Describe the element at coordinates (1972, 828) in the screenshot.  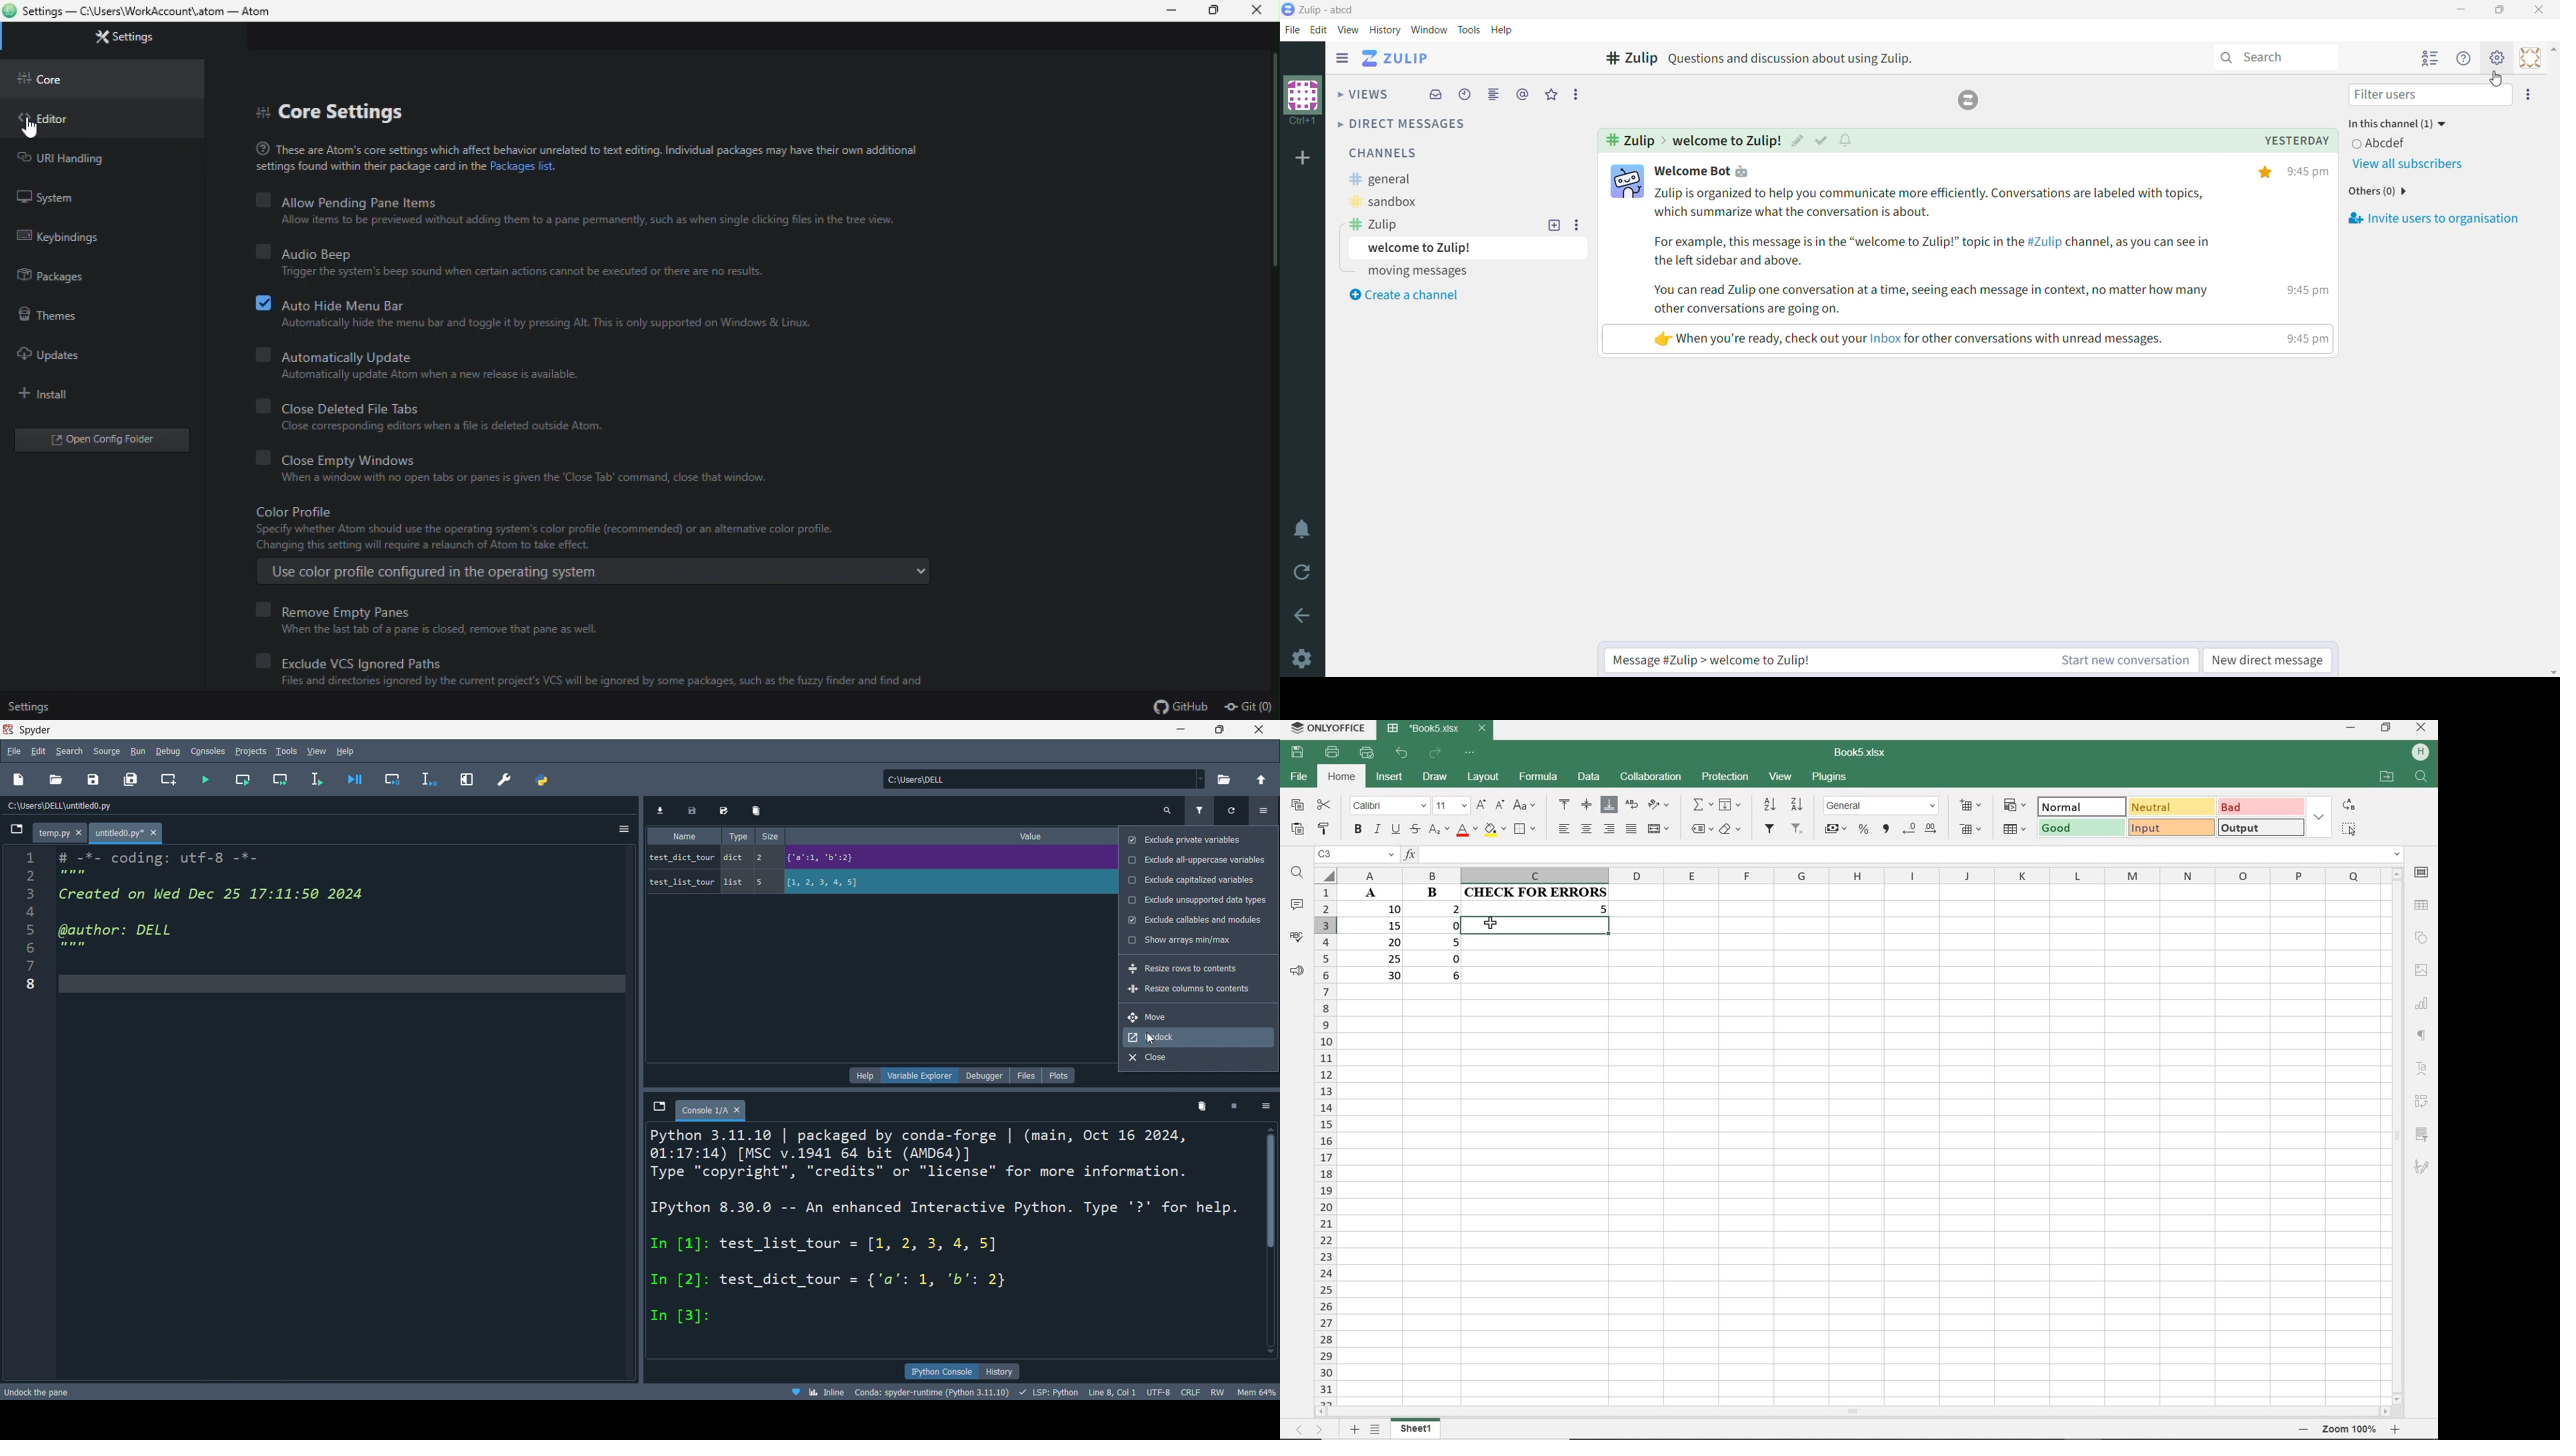
I see `DELETE CELLS` at that location.